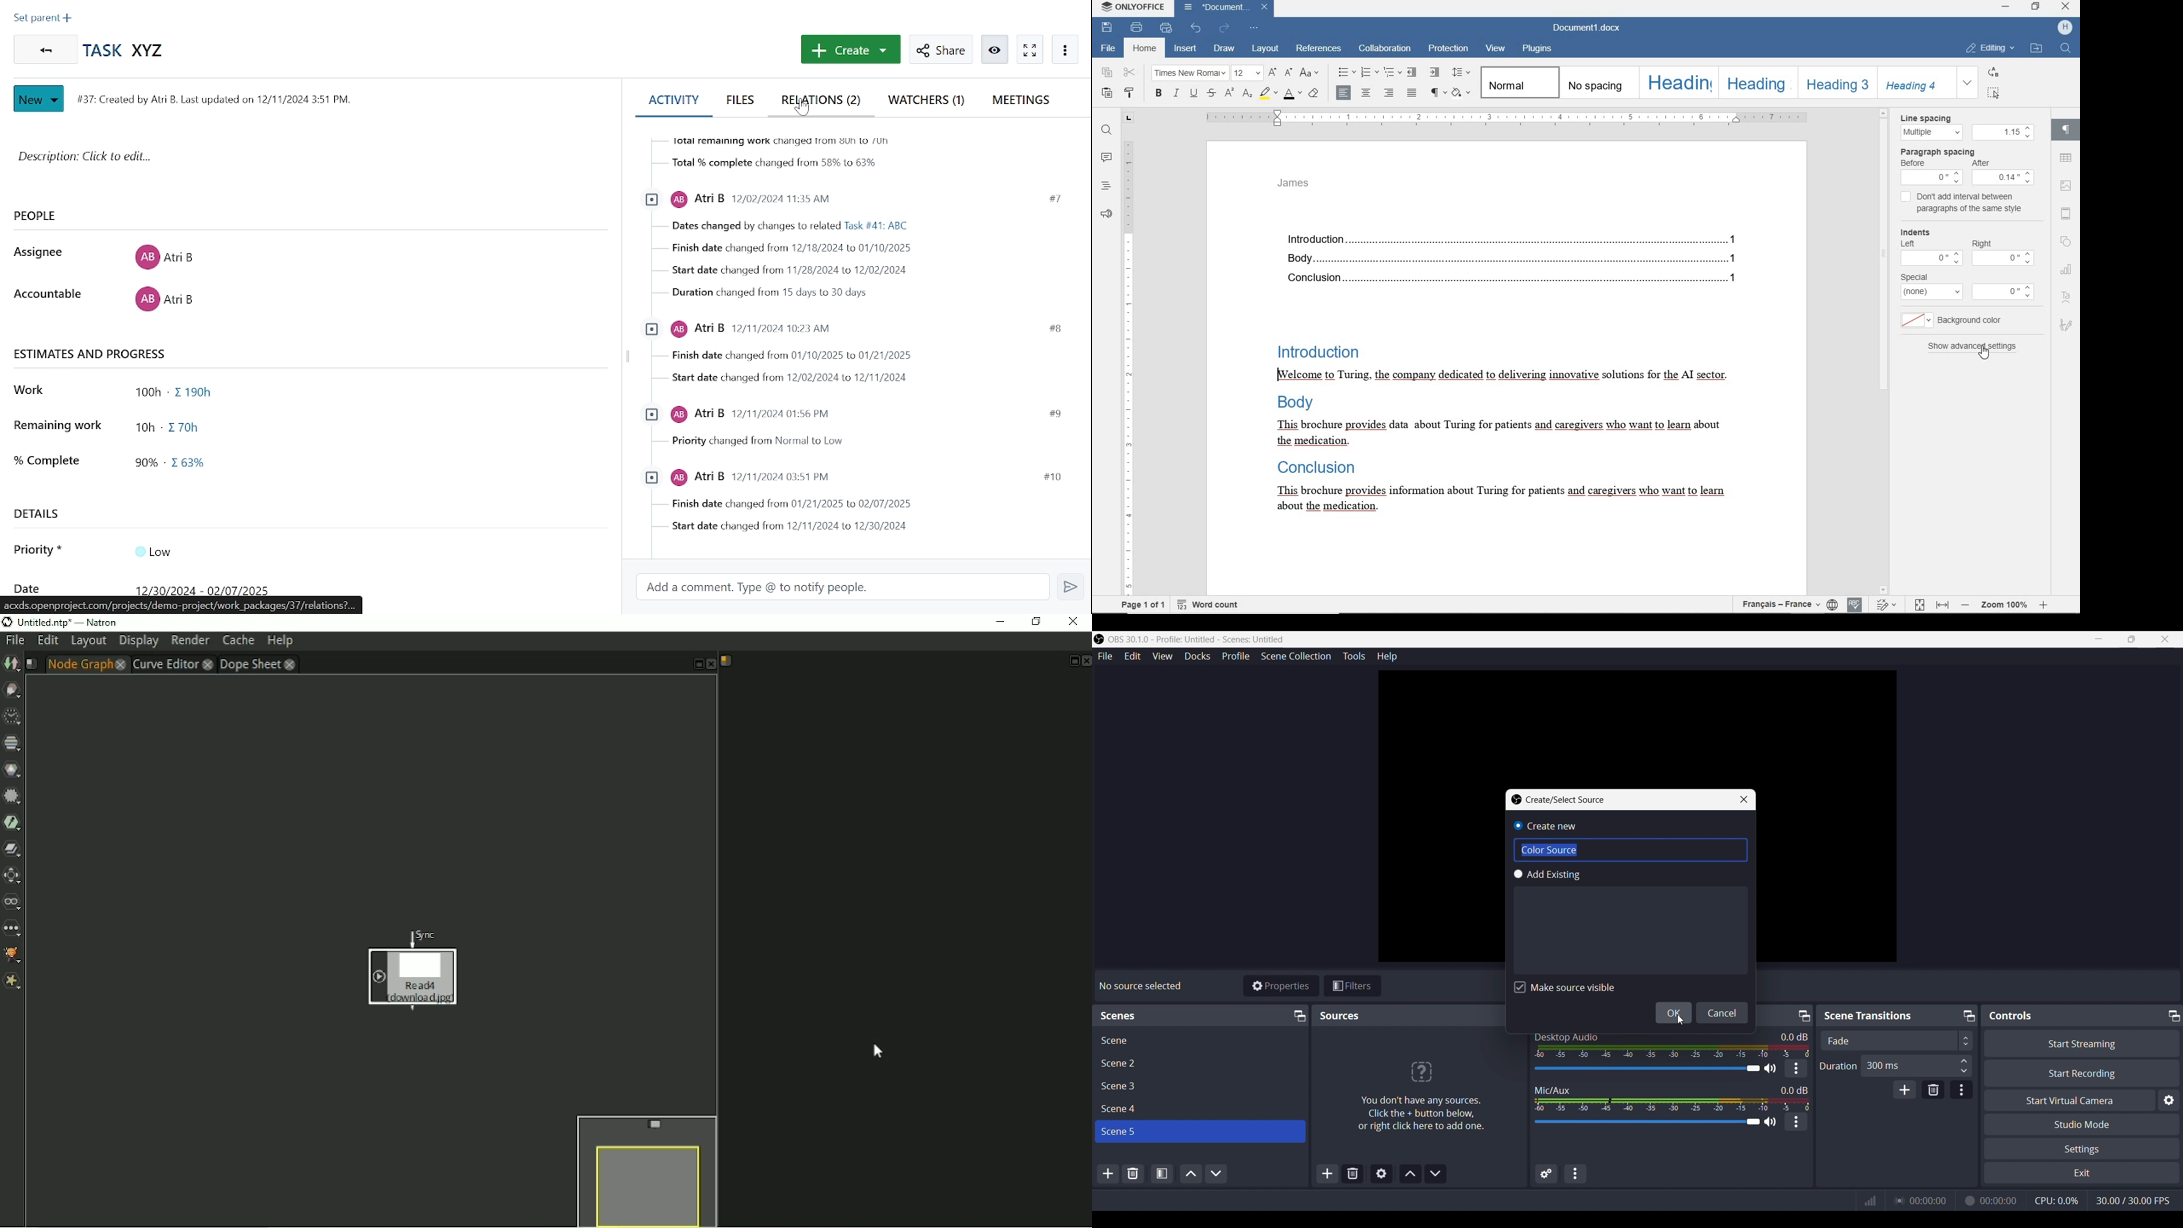 The width and height of the screenshot is (2184, 1232). What do you see at coordinates (2174, 1015) in the screenshot?
I see `Maximize` at bounding box center [2174, 1015].